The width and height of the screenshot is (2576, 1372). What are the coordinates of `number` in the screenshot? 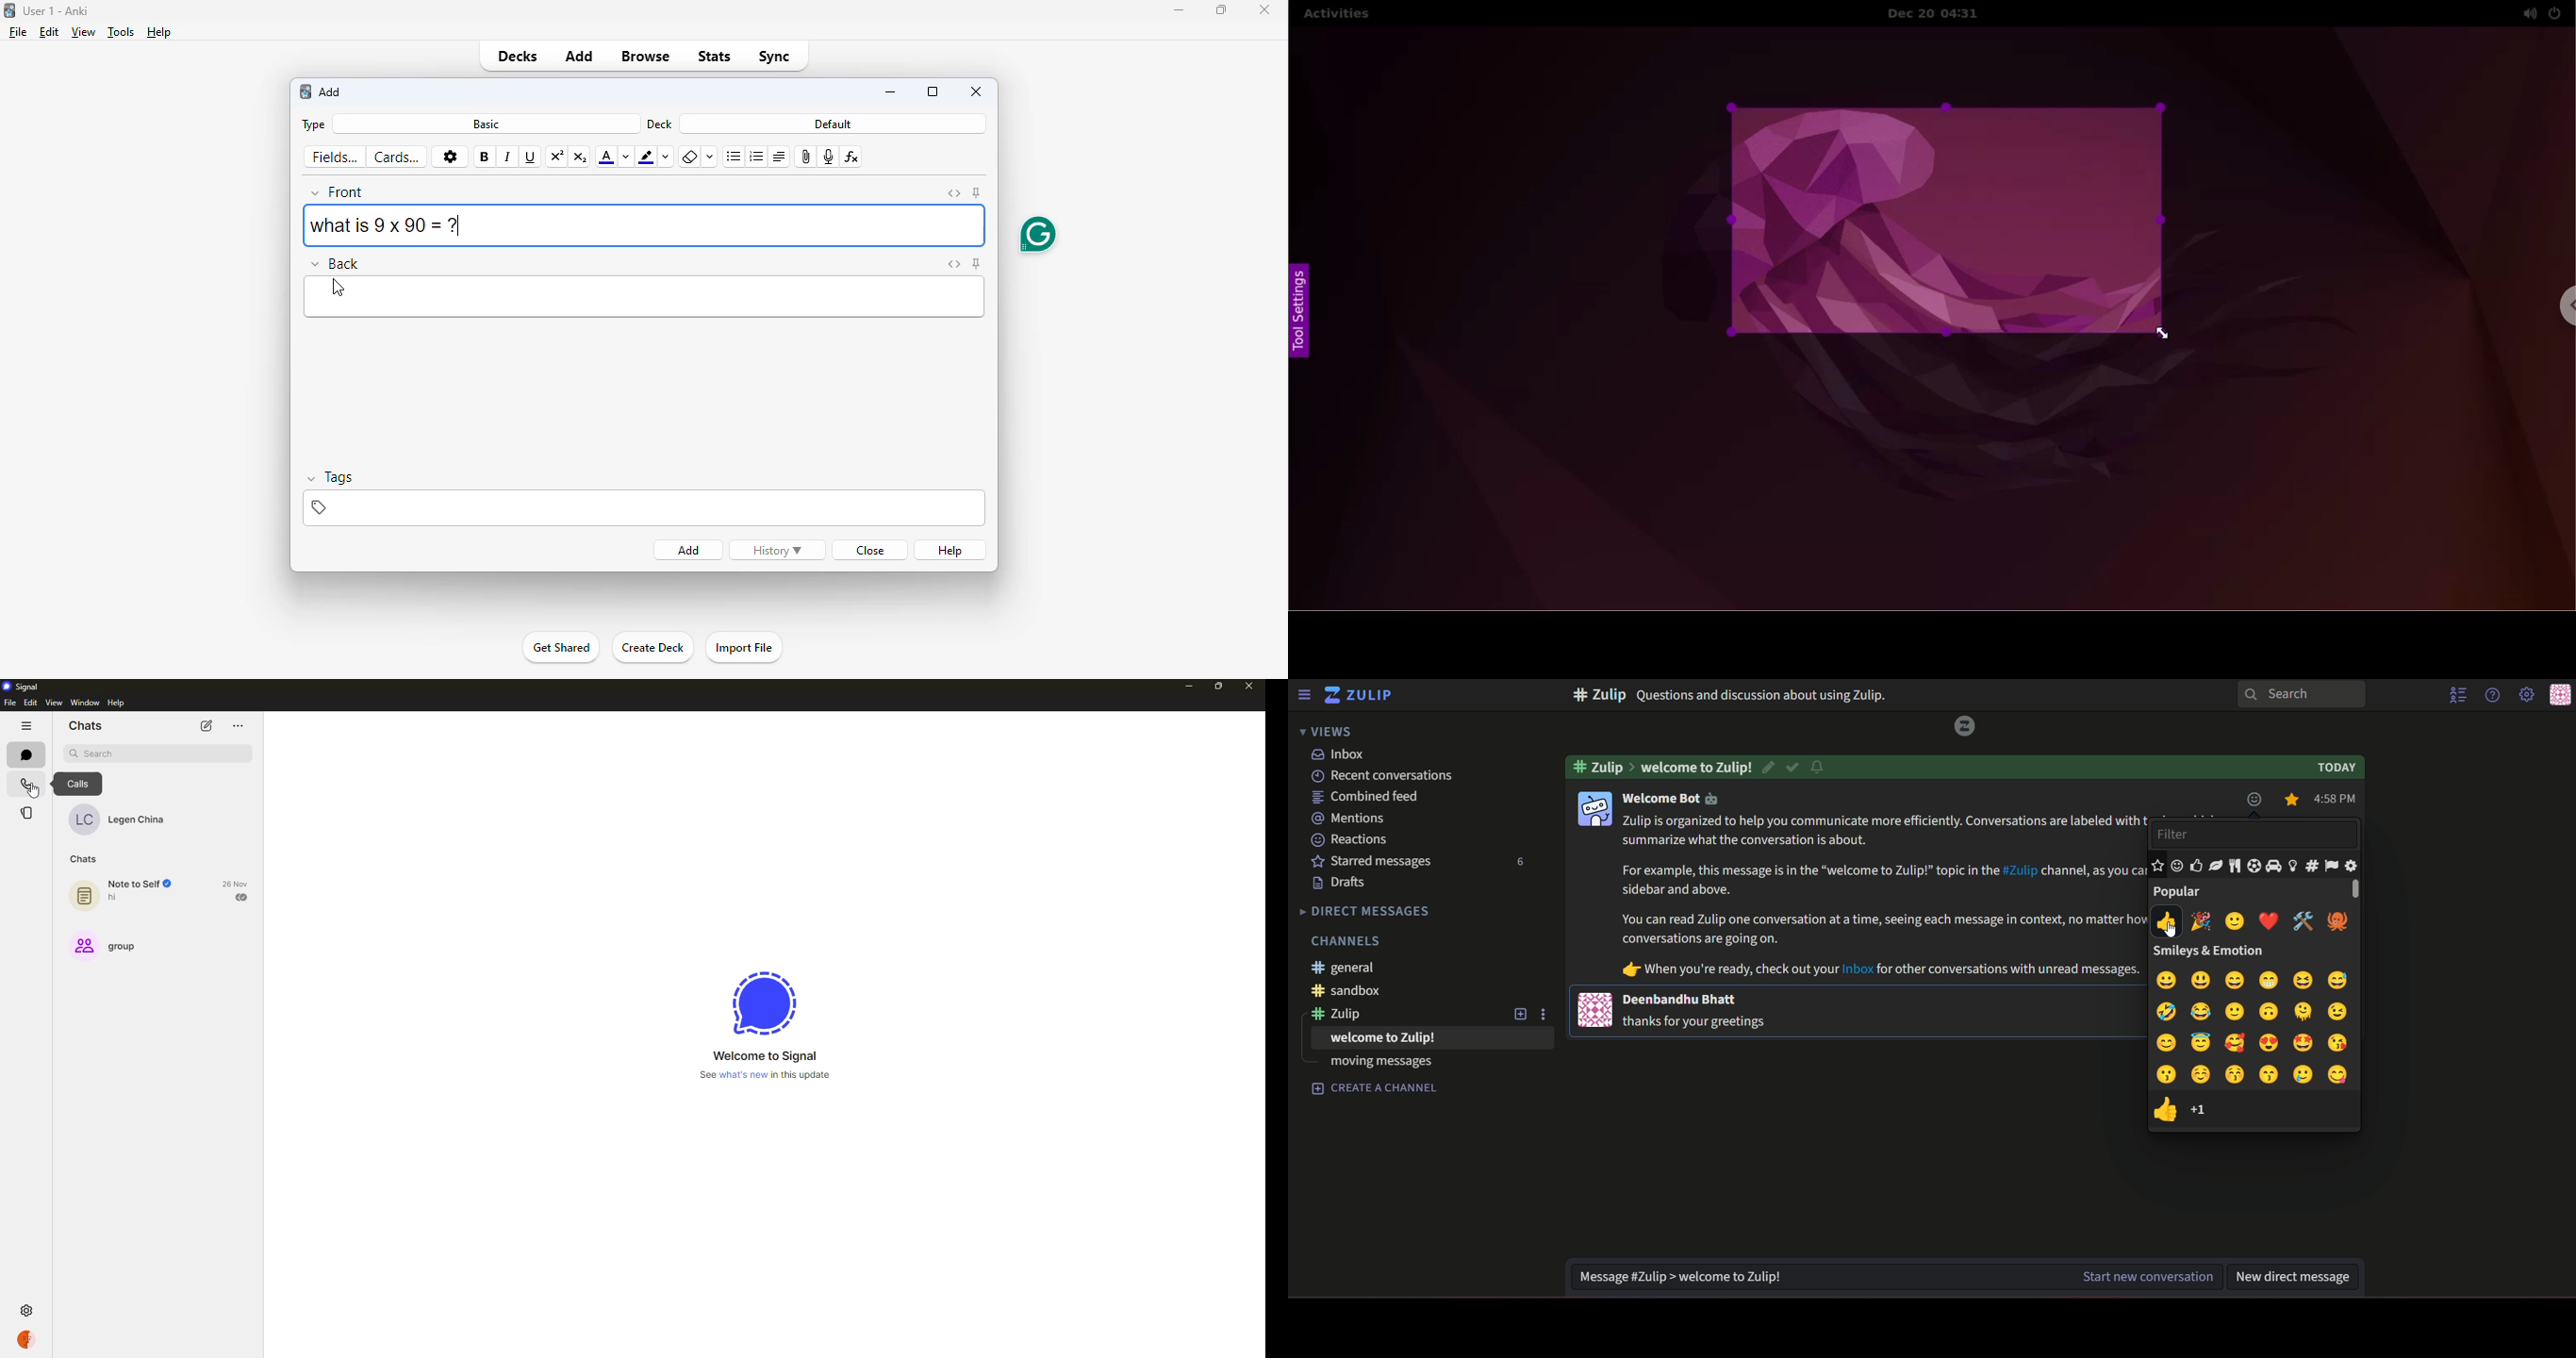 It's located at (2207, 1110).